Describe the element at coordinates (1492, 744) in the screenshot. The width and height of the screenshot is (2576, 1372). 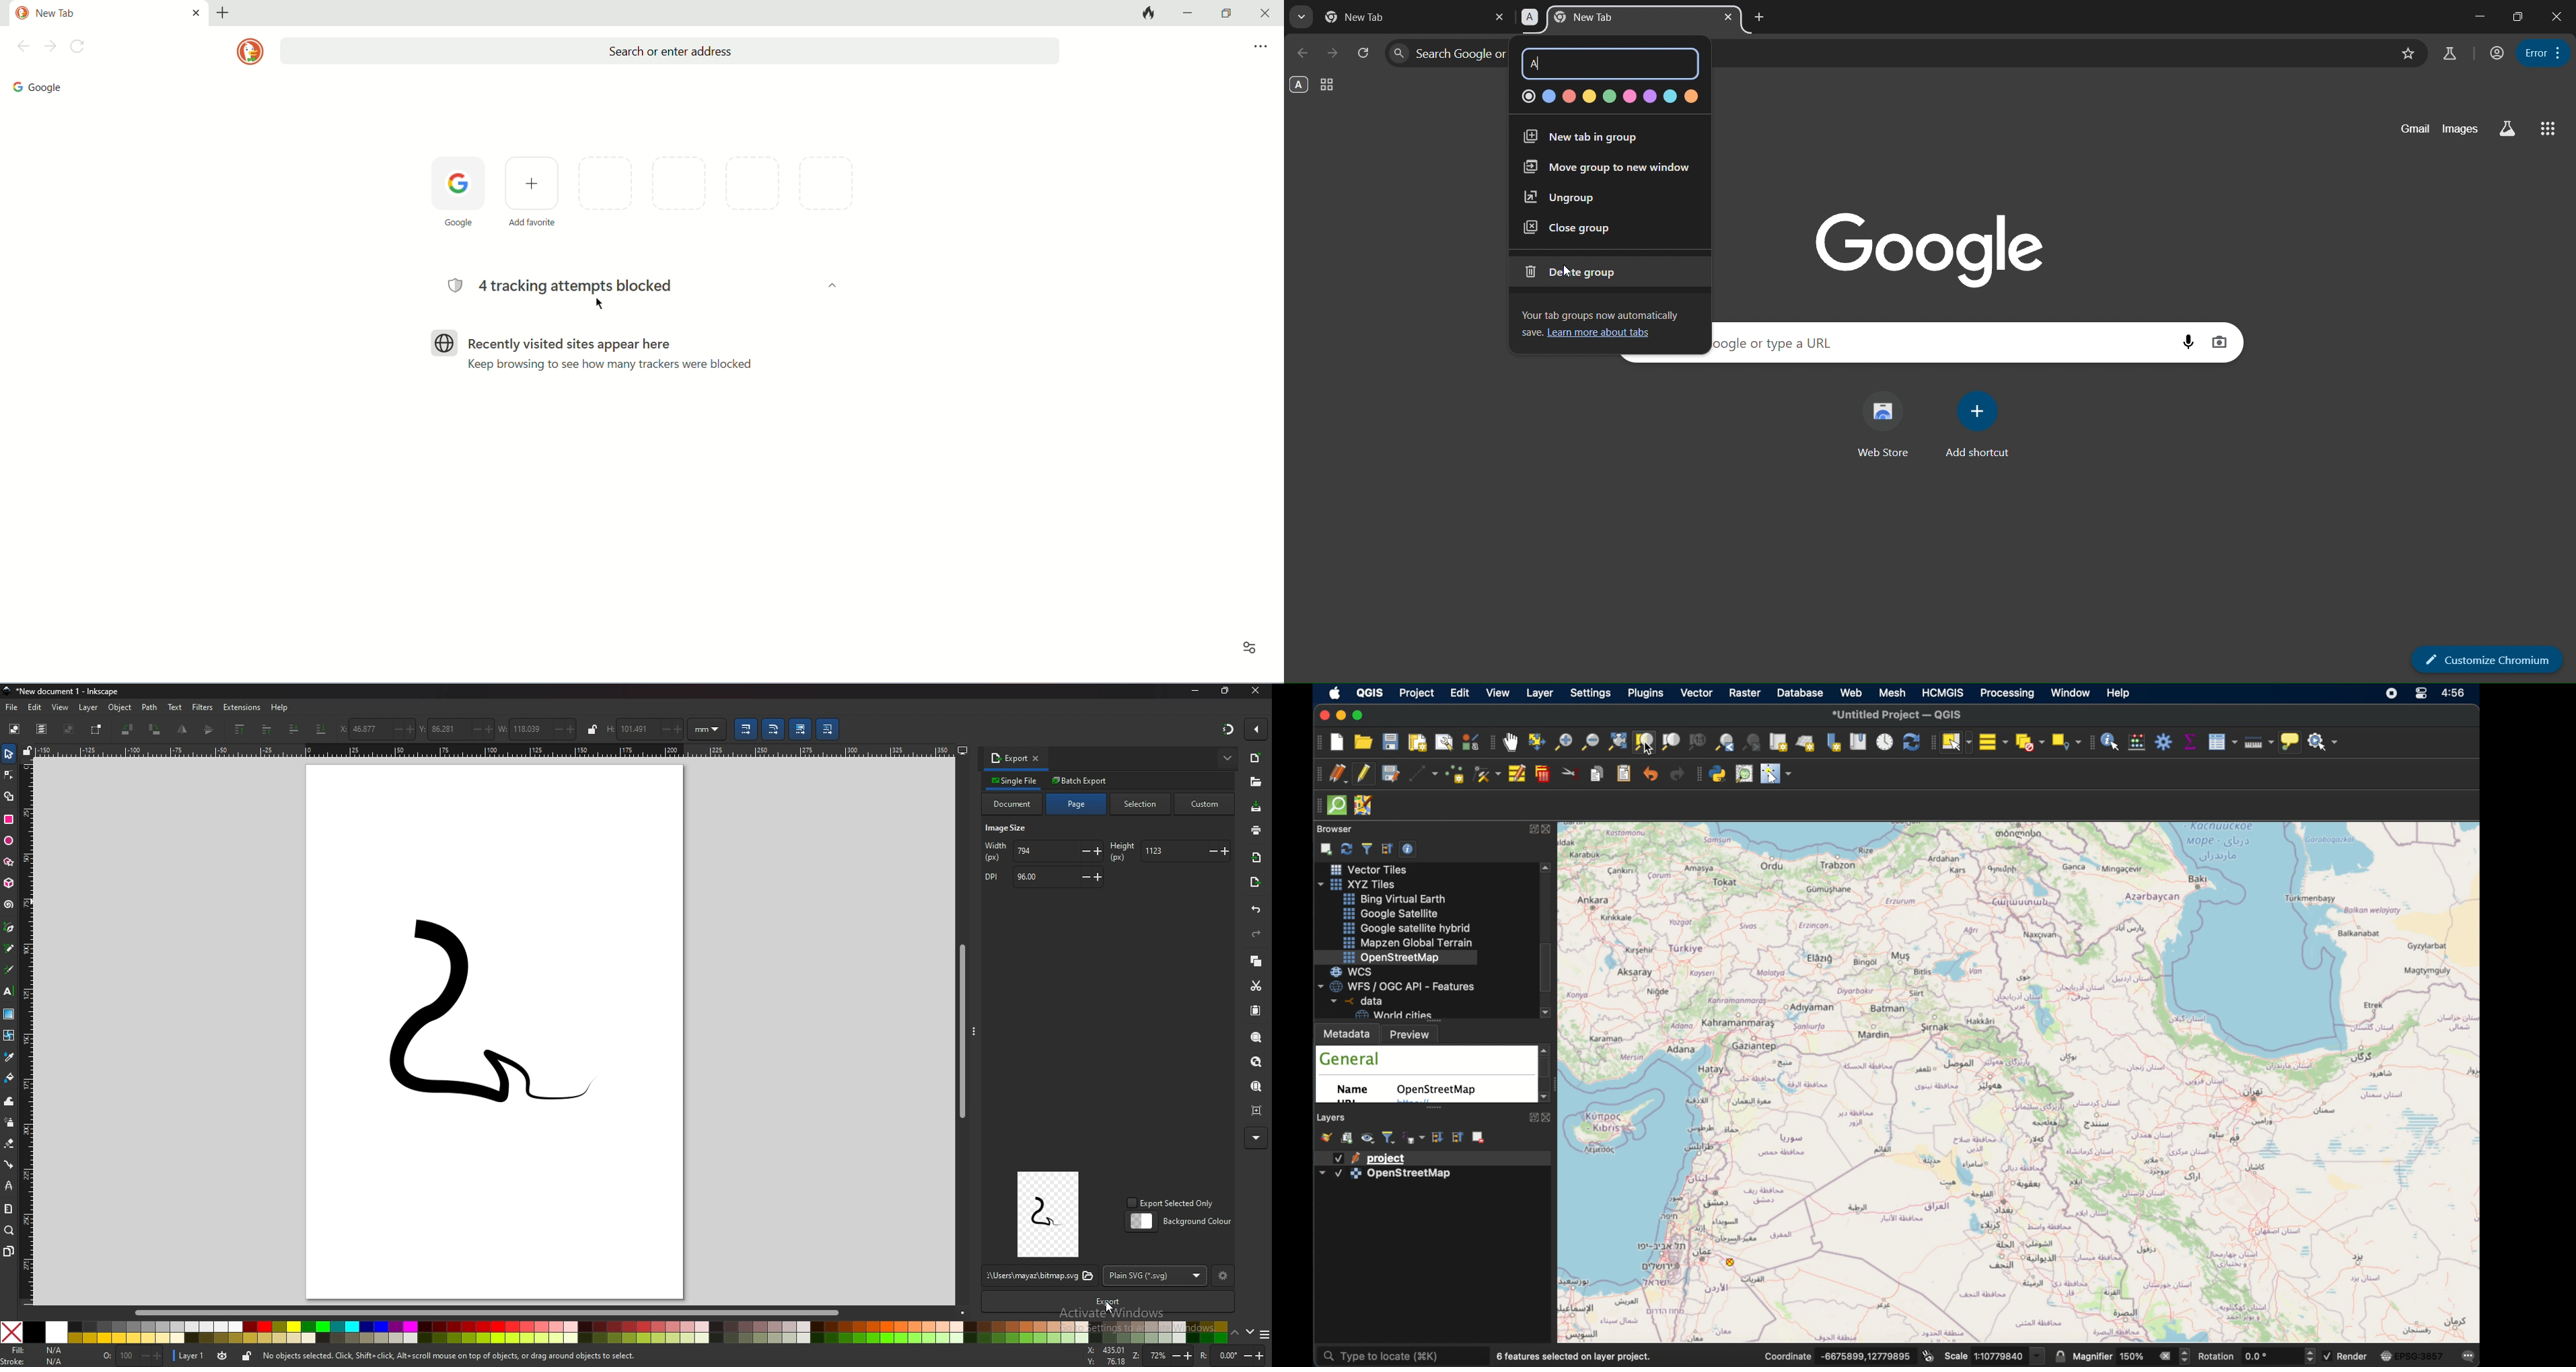
I see `map navigation toolbar` at that location.